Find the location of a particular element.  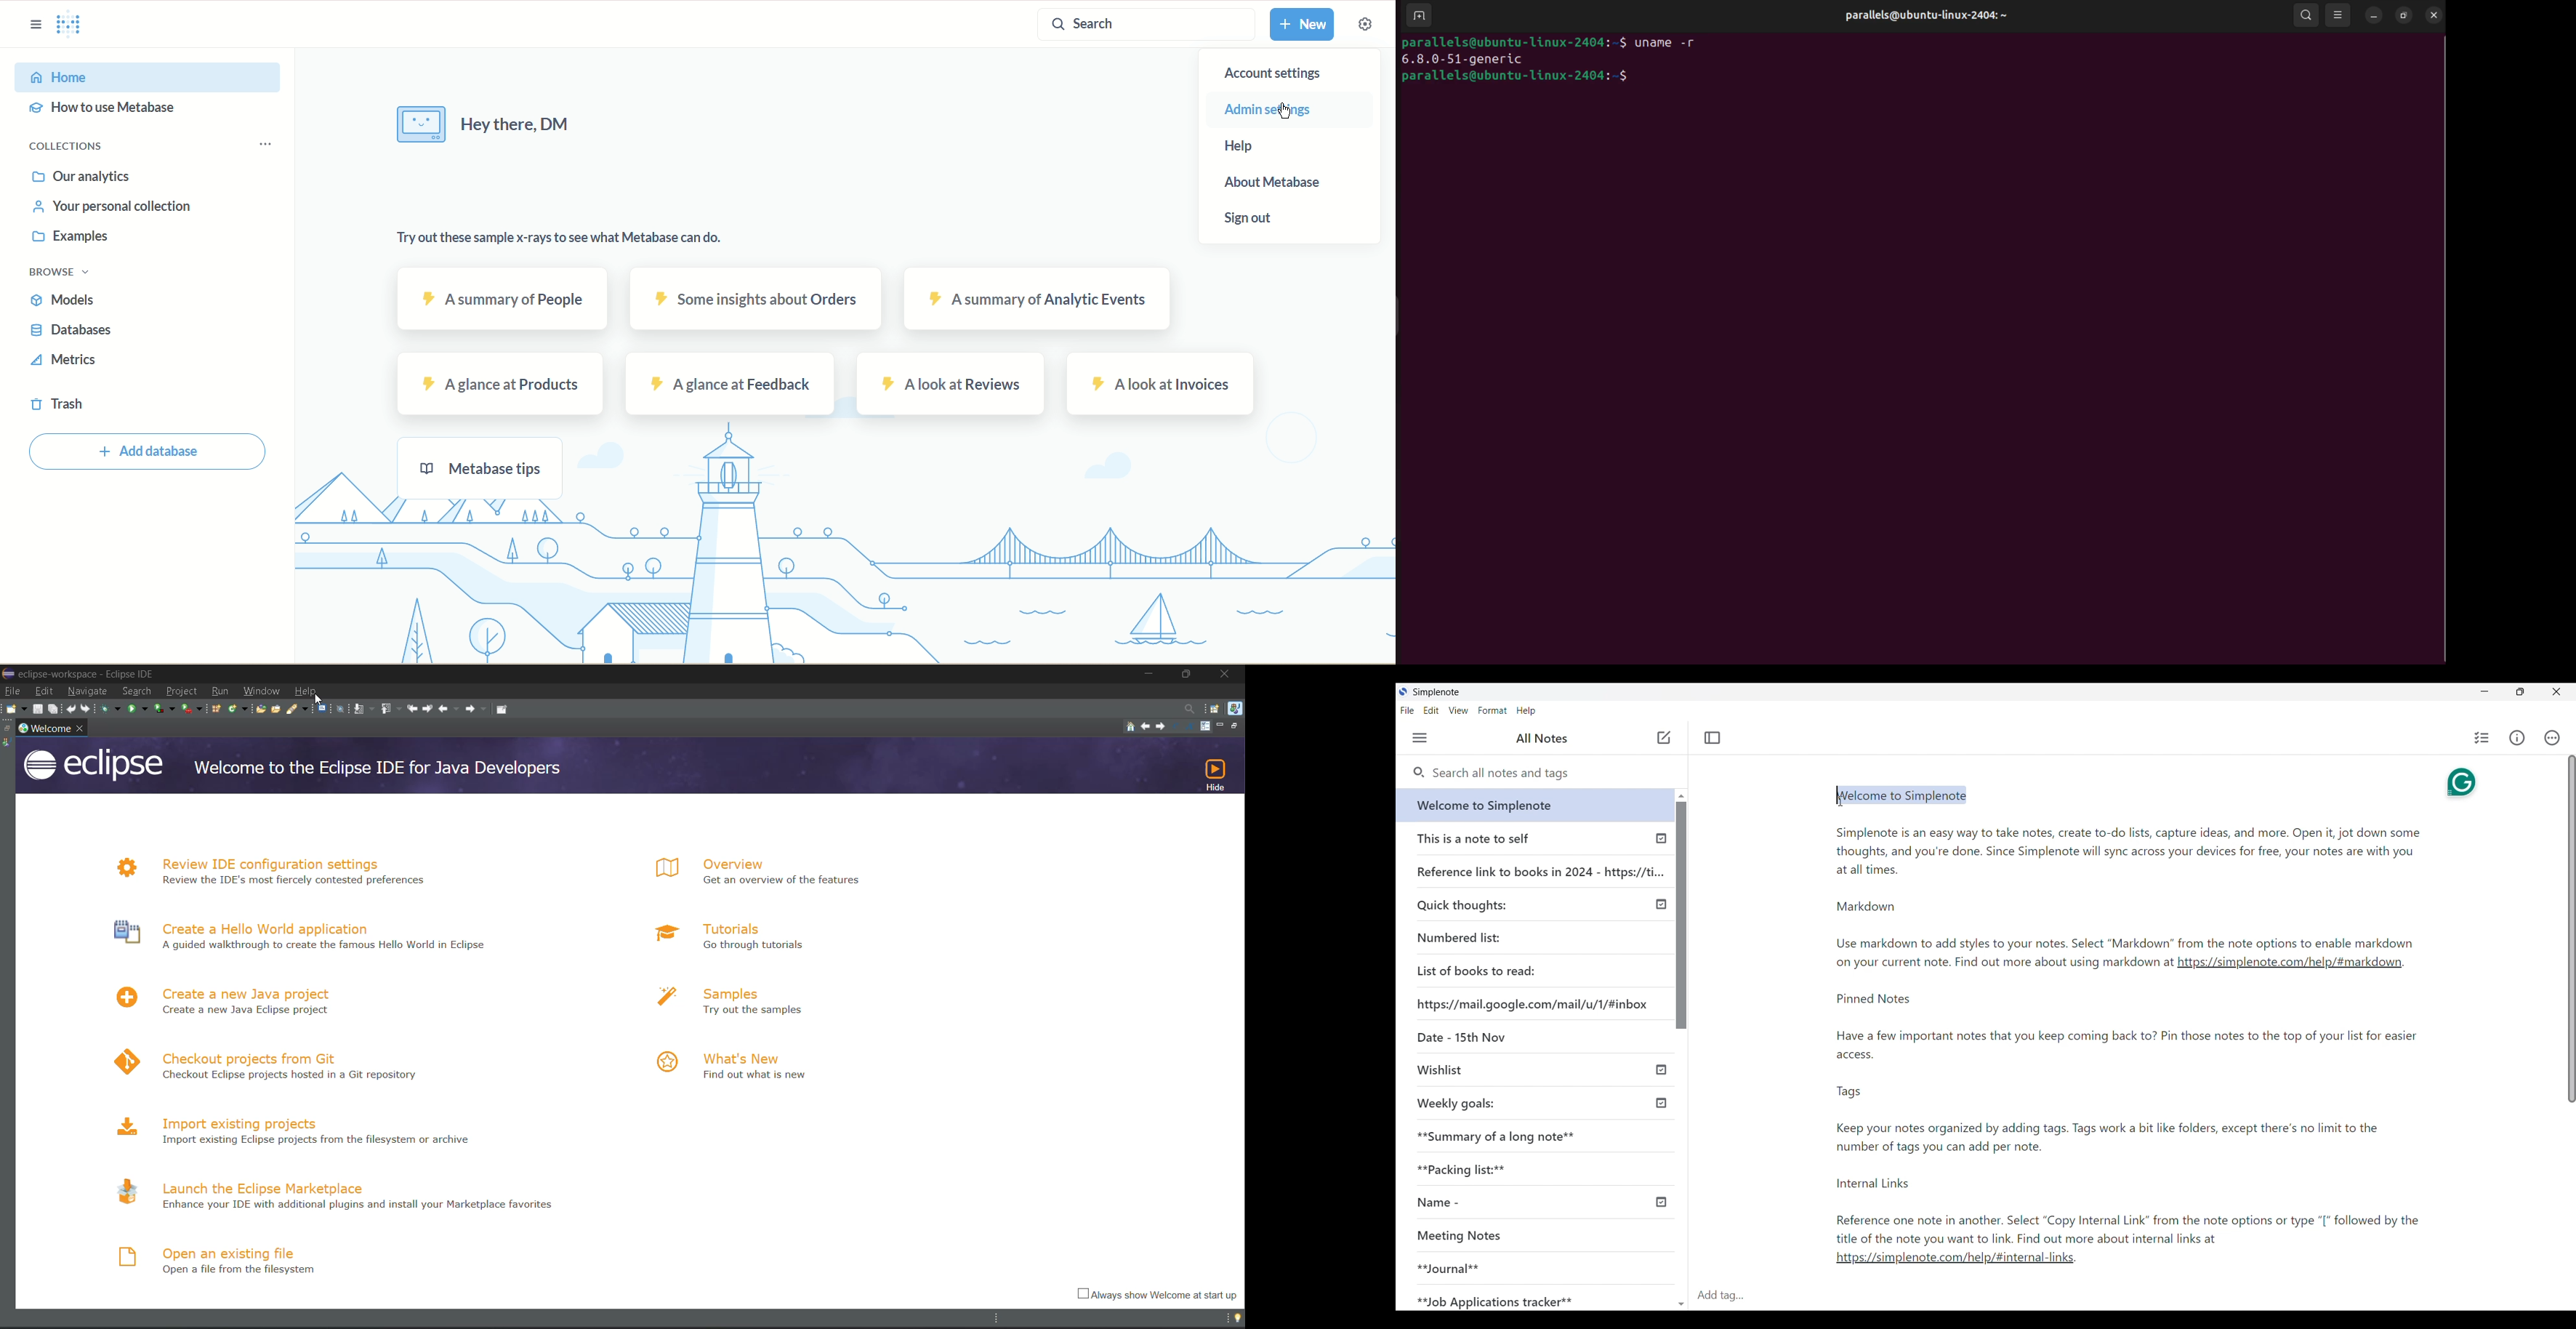

Check icon indicates published notes is located at coordinates (1661, 841).